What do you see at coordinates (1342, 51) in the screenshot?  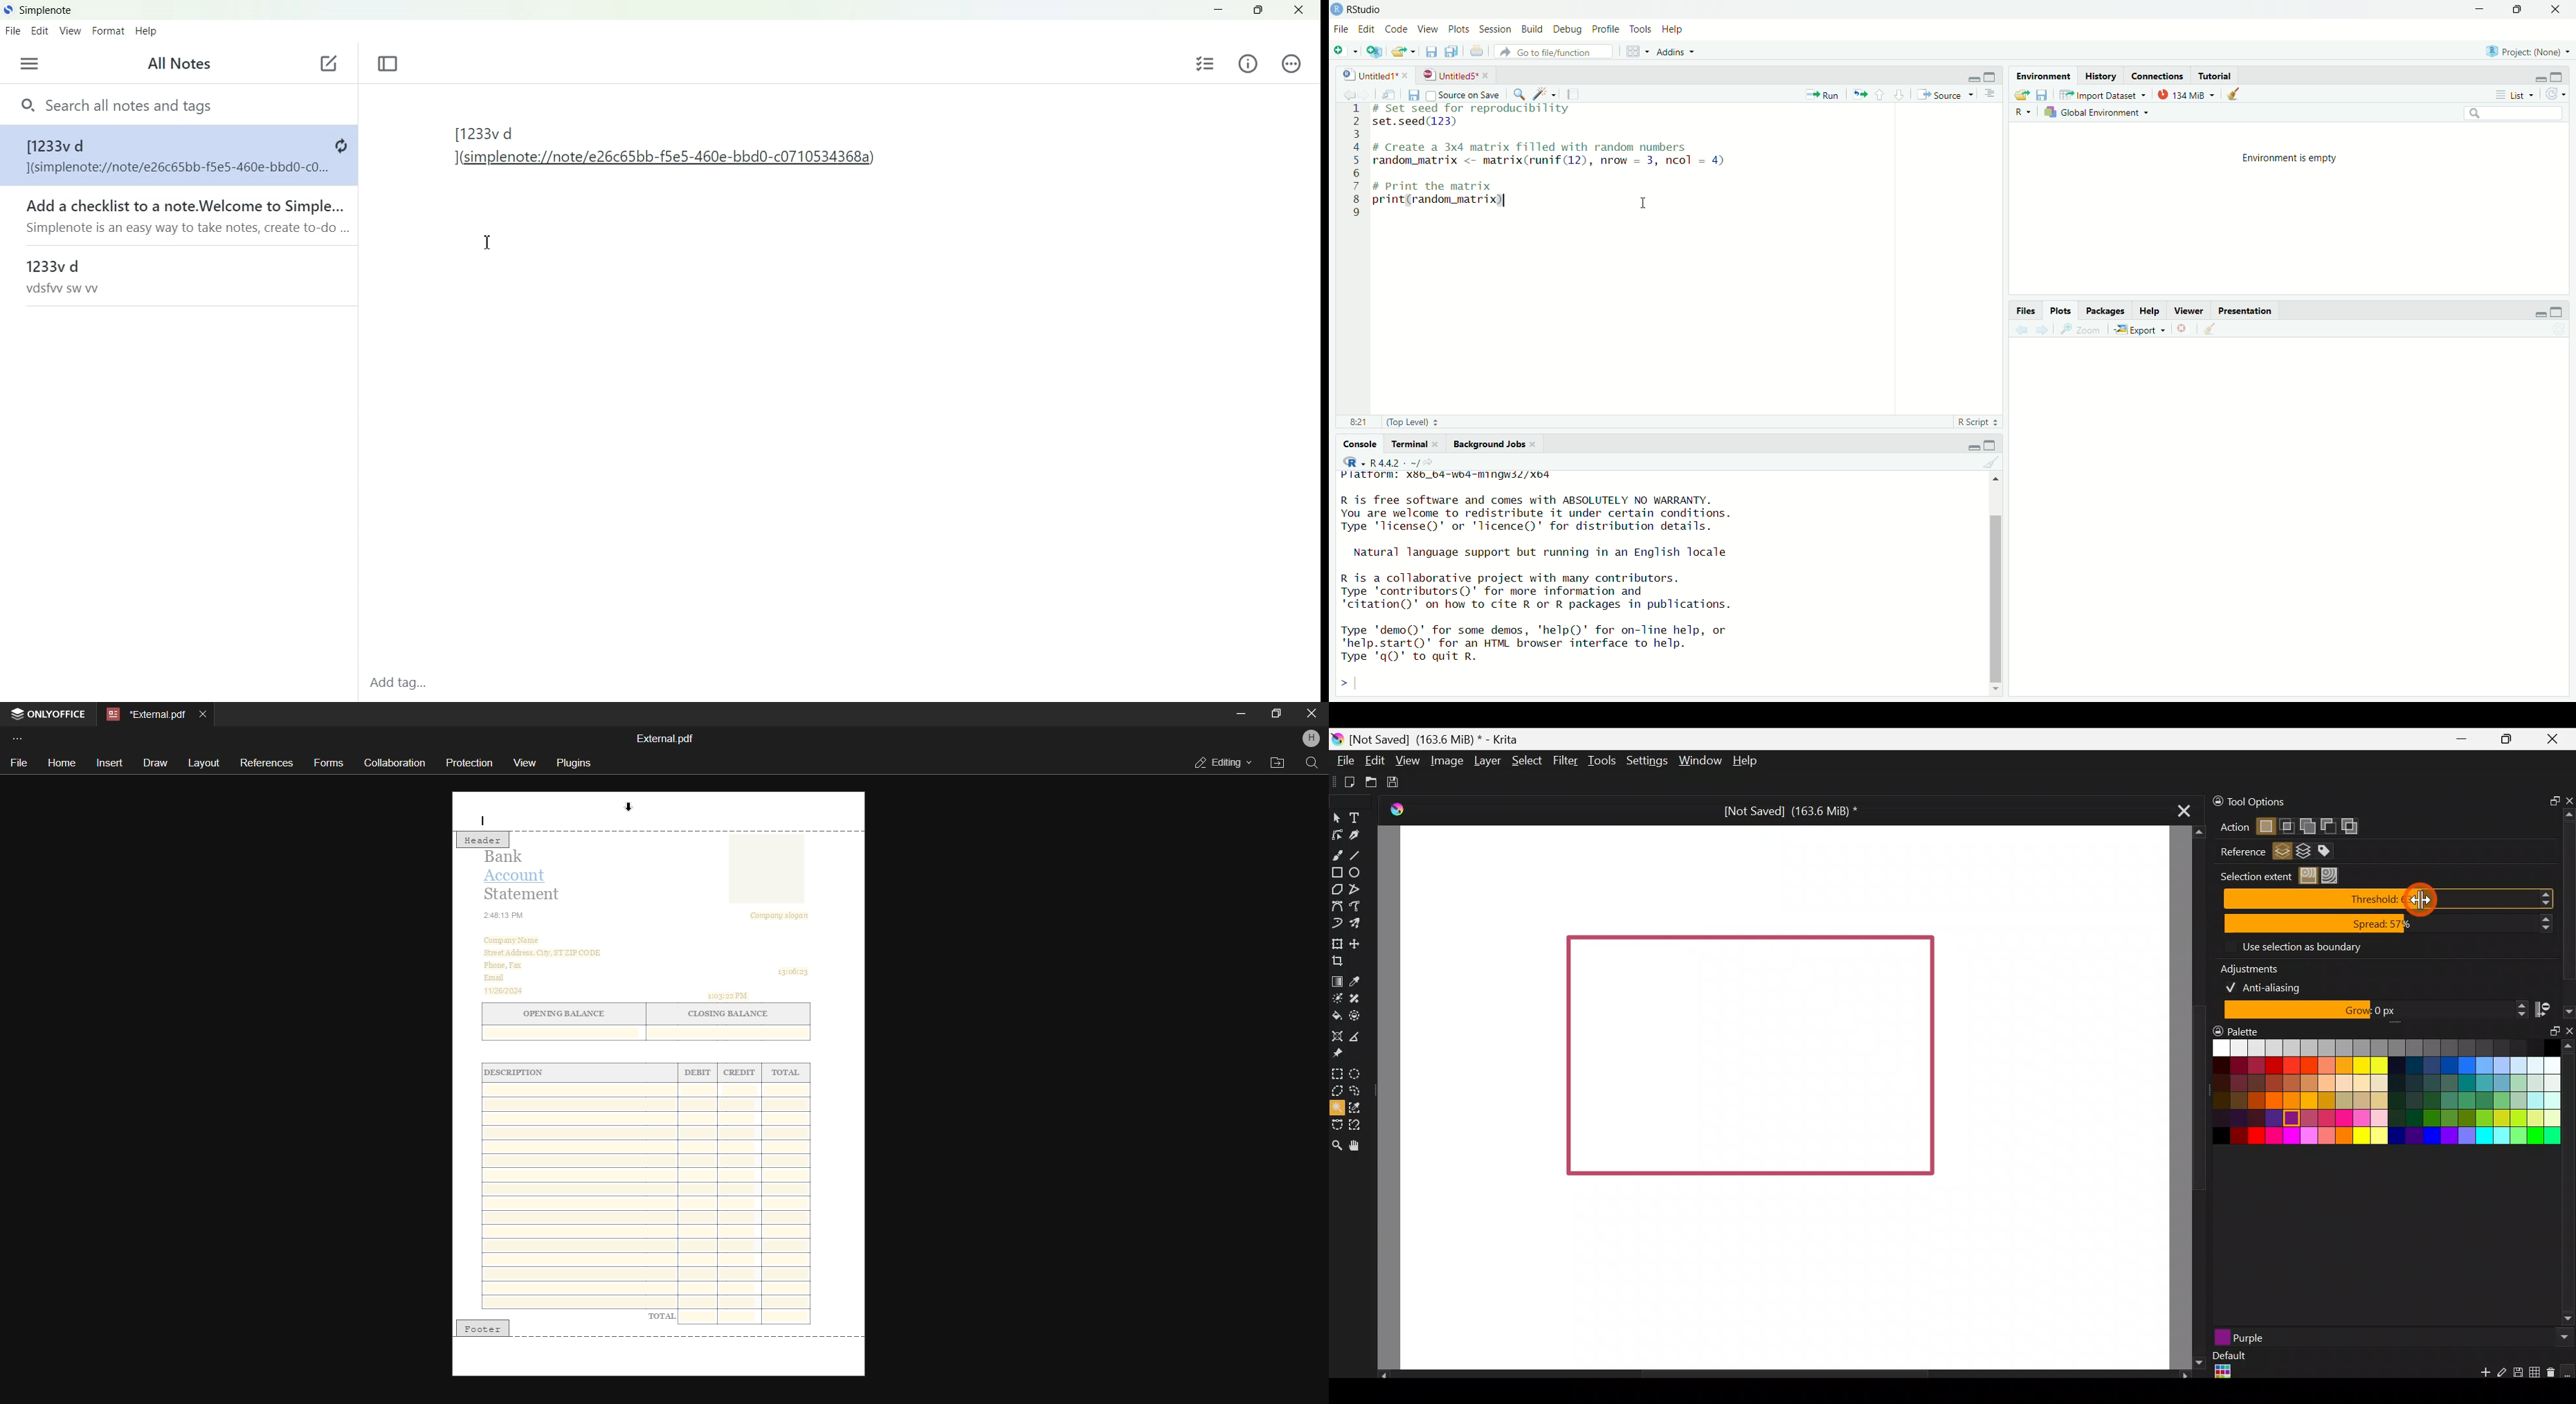 I see `add` at bounding box center [1342, 51].